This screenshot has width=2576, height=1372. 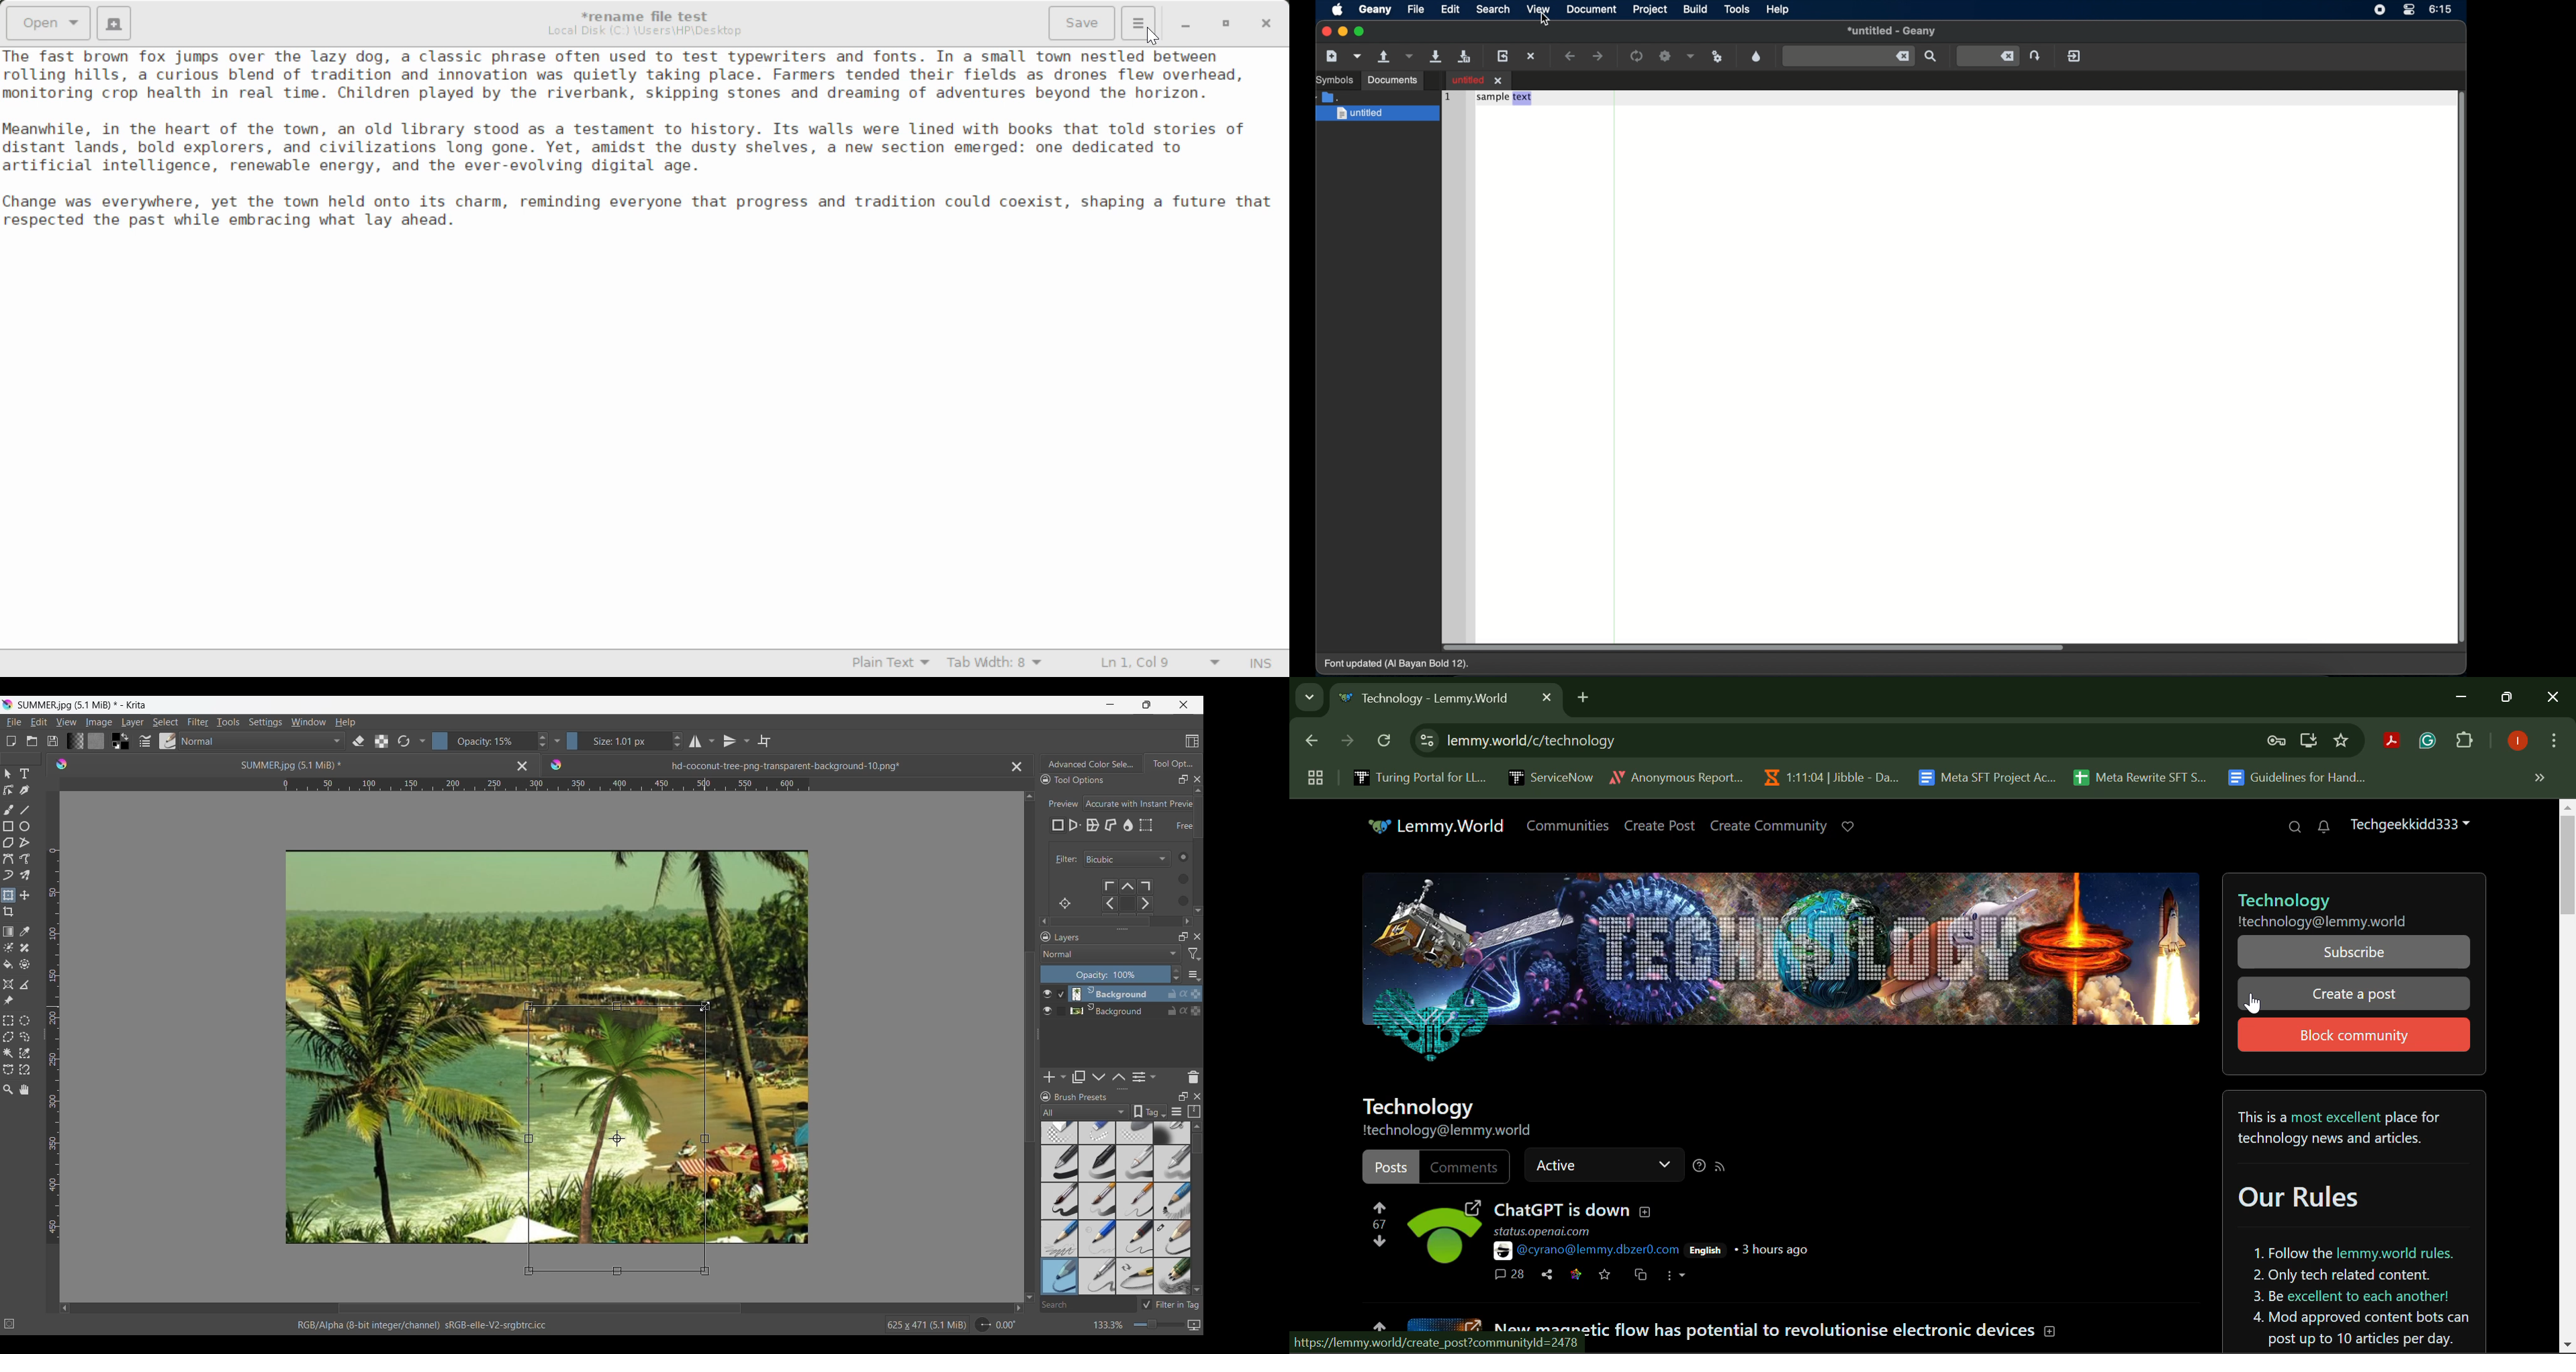 What do you see at coordinates (1196, 908) in the screenshot?
I see `Down` at bounding box center [1196, 908].